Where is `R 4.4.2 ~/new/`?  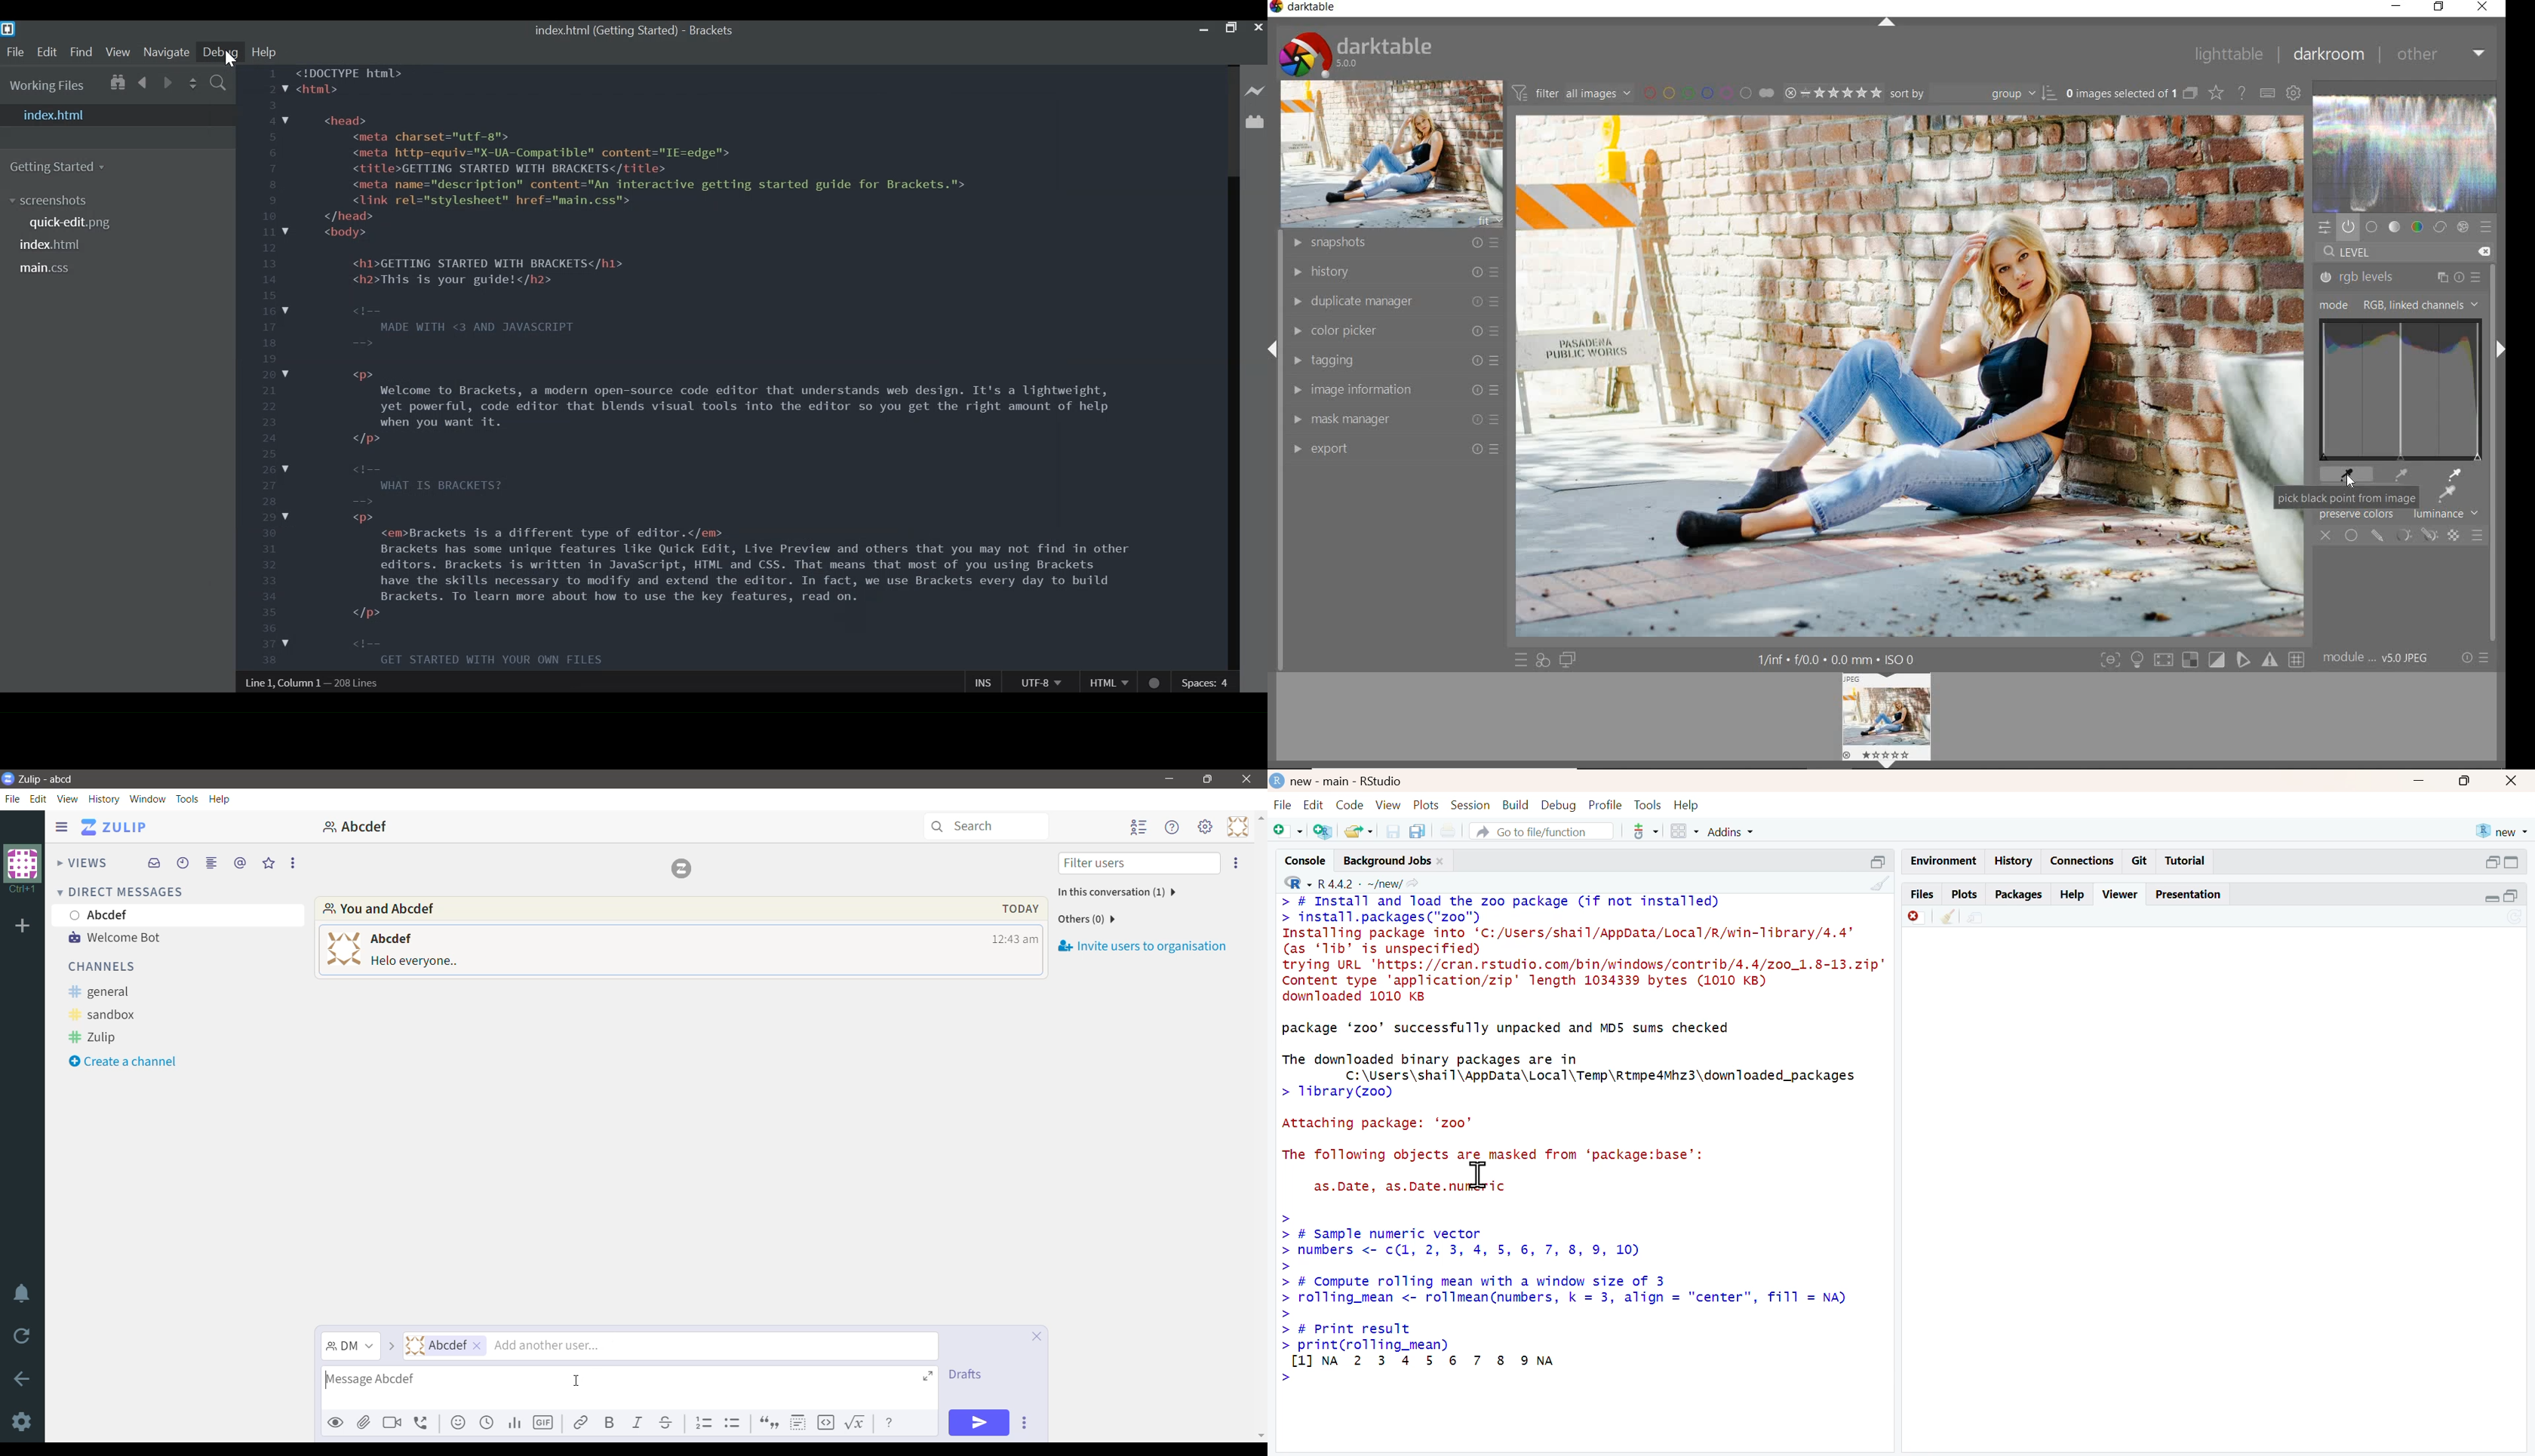
R 4.4.2 ~/new/ is located at coordinates (1361, 883).